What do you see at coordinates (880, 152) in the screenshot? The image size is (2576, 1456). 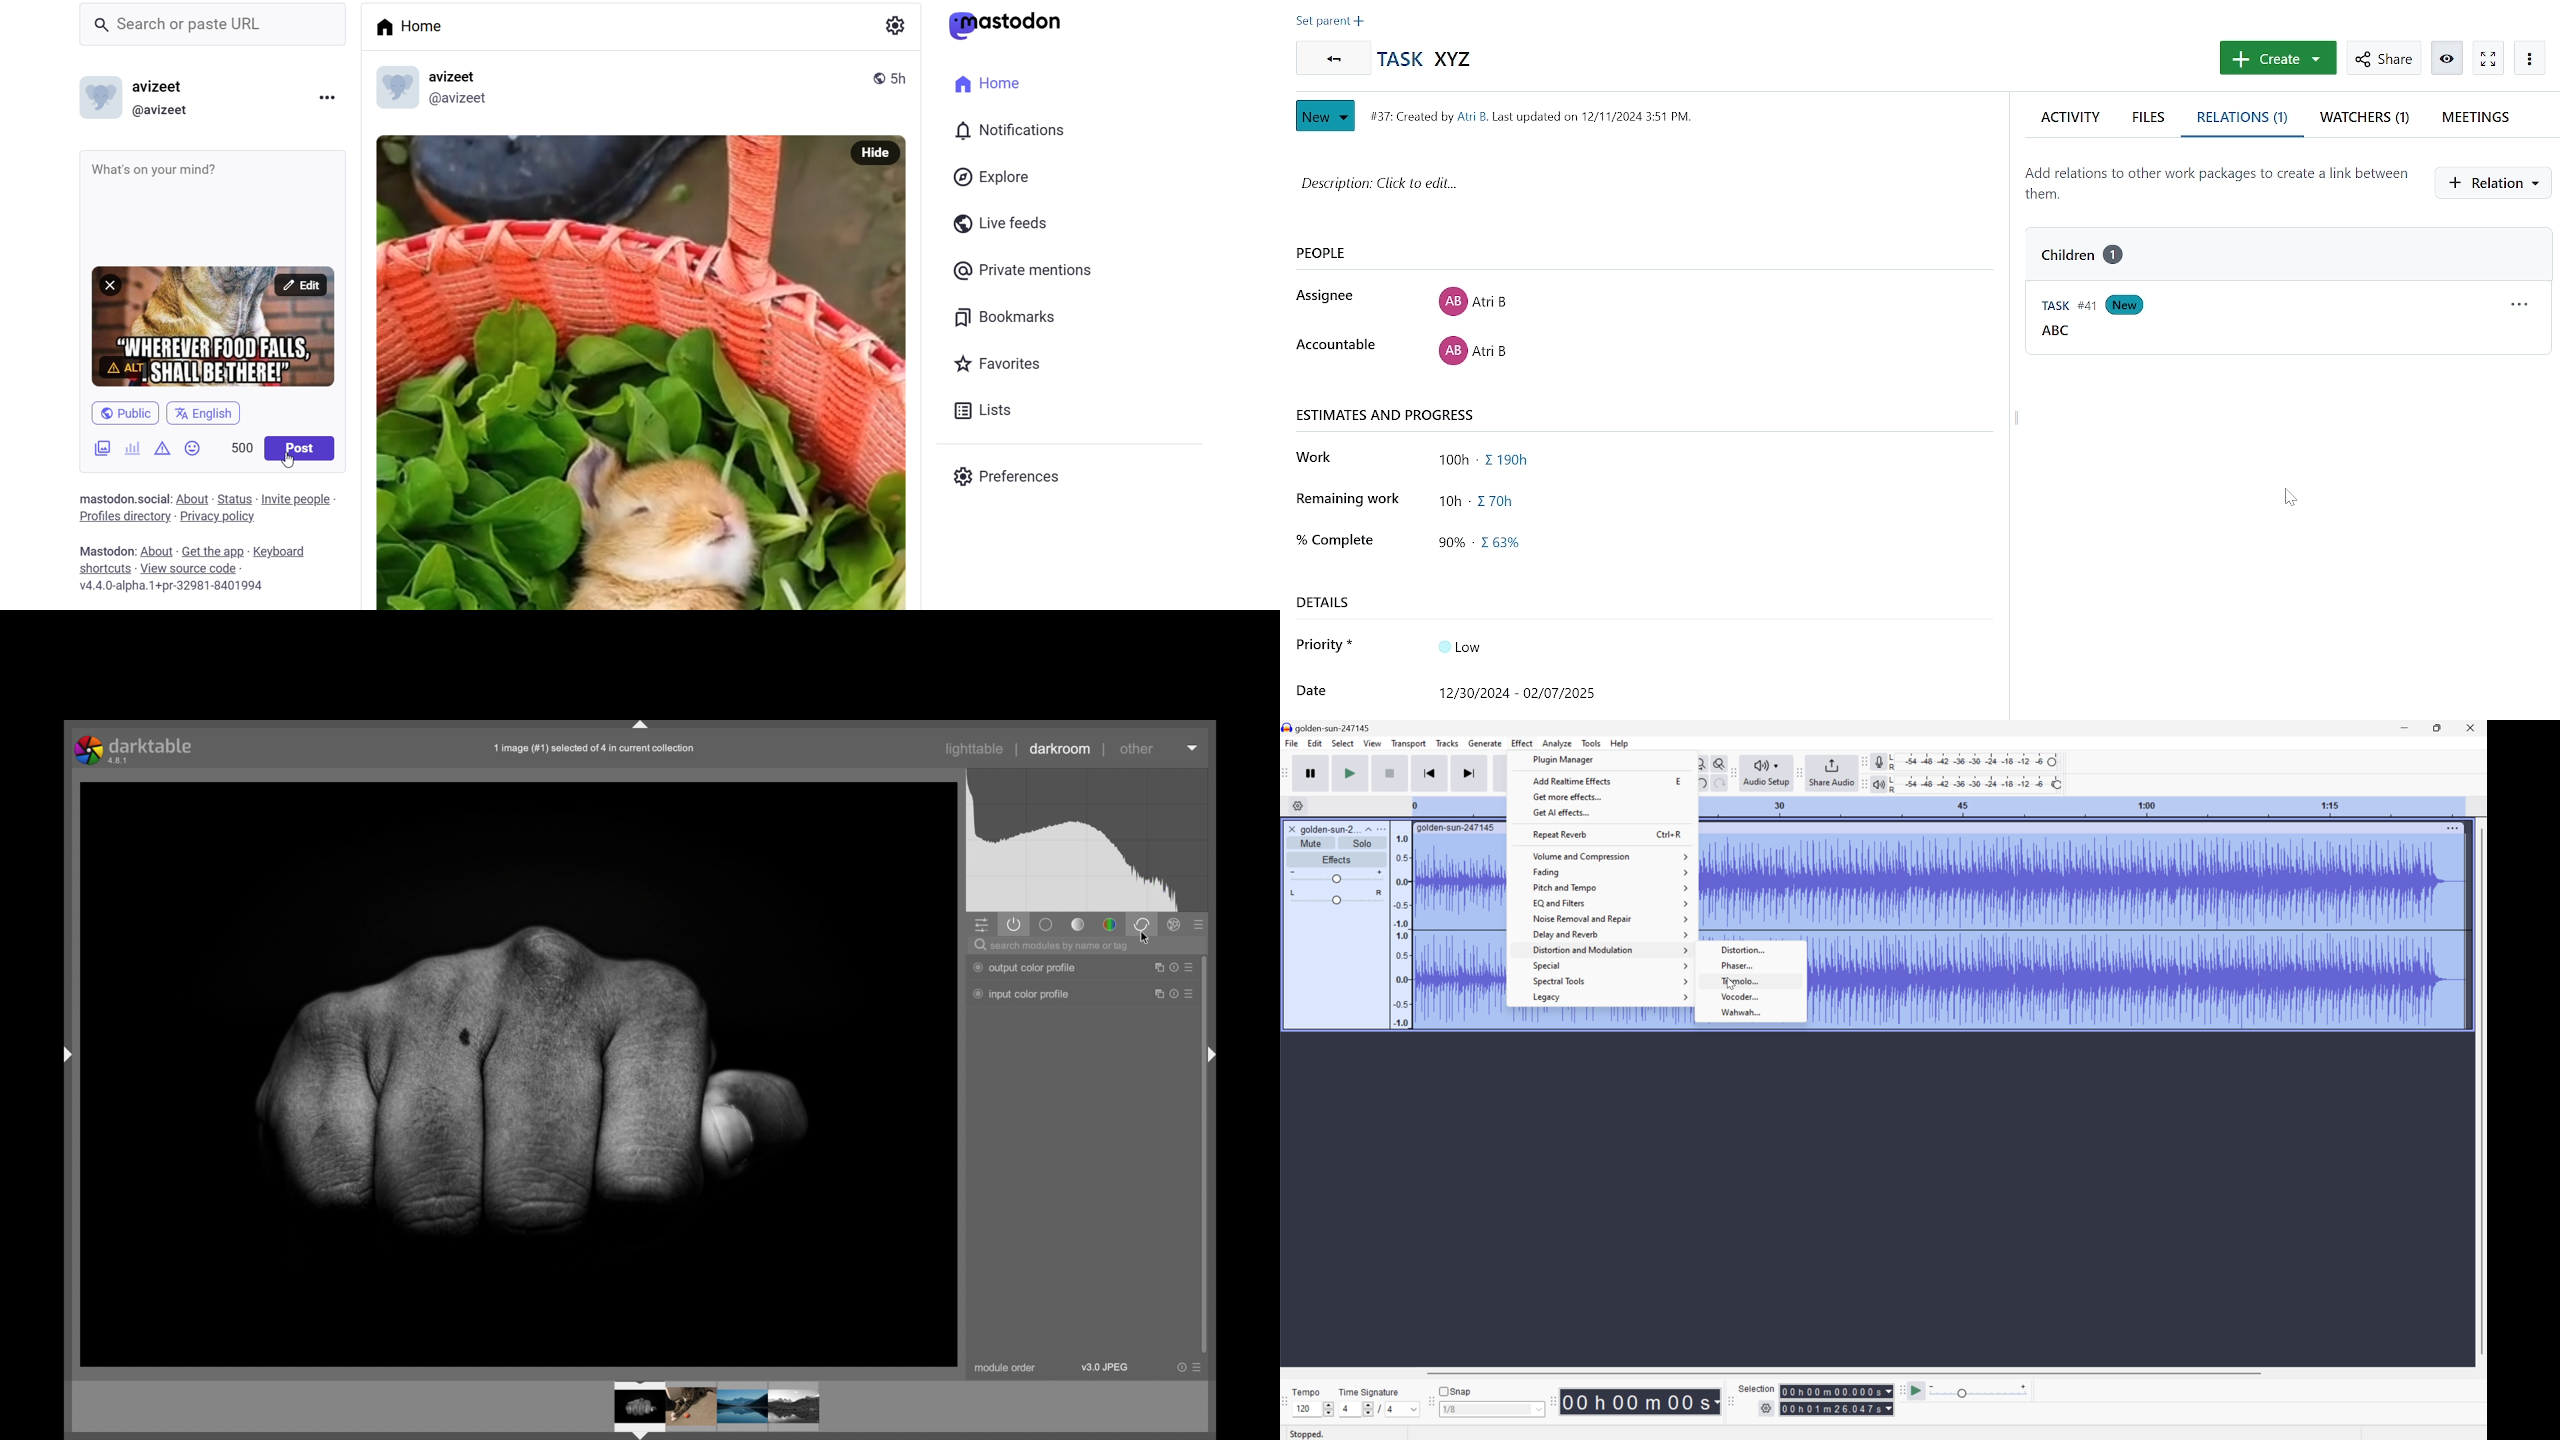 I see `hide` at bounding box center [880, 152].